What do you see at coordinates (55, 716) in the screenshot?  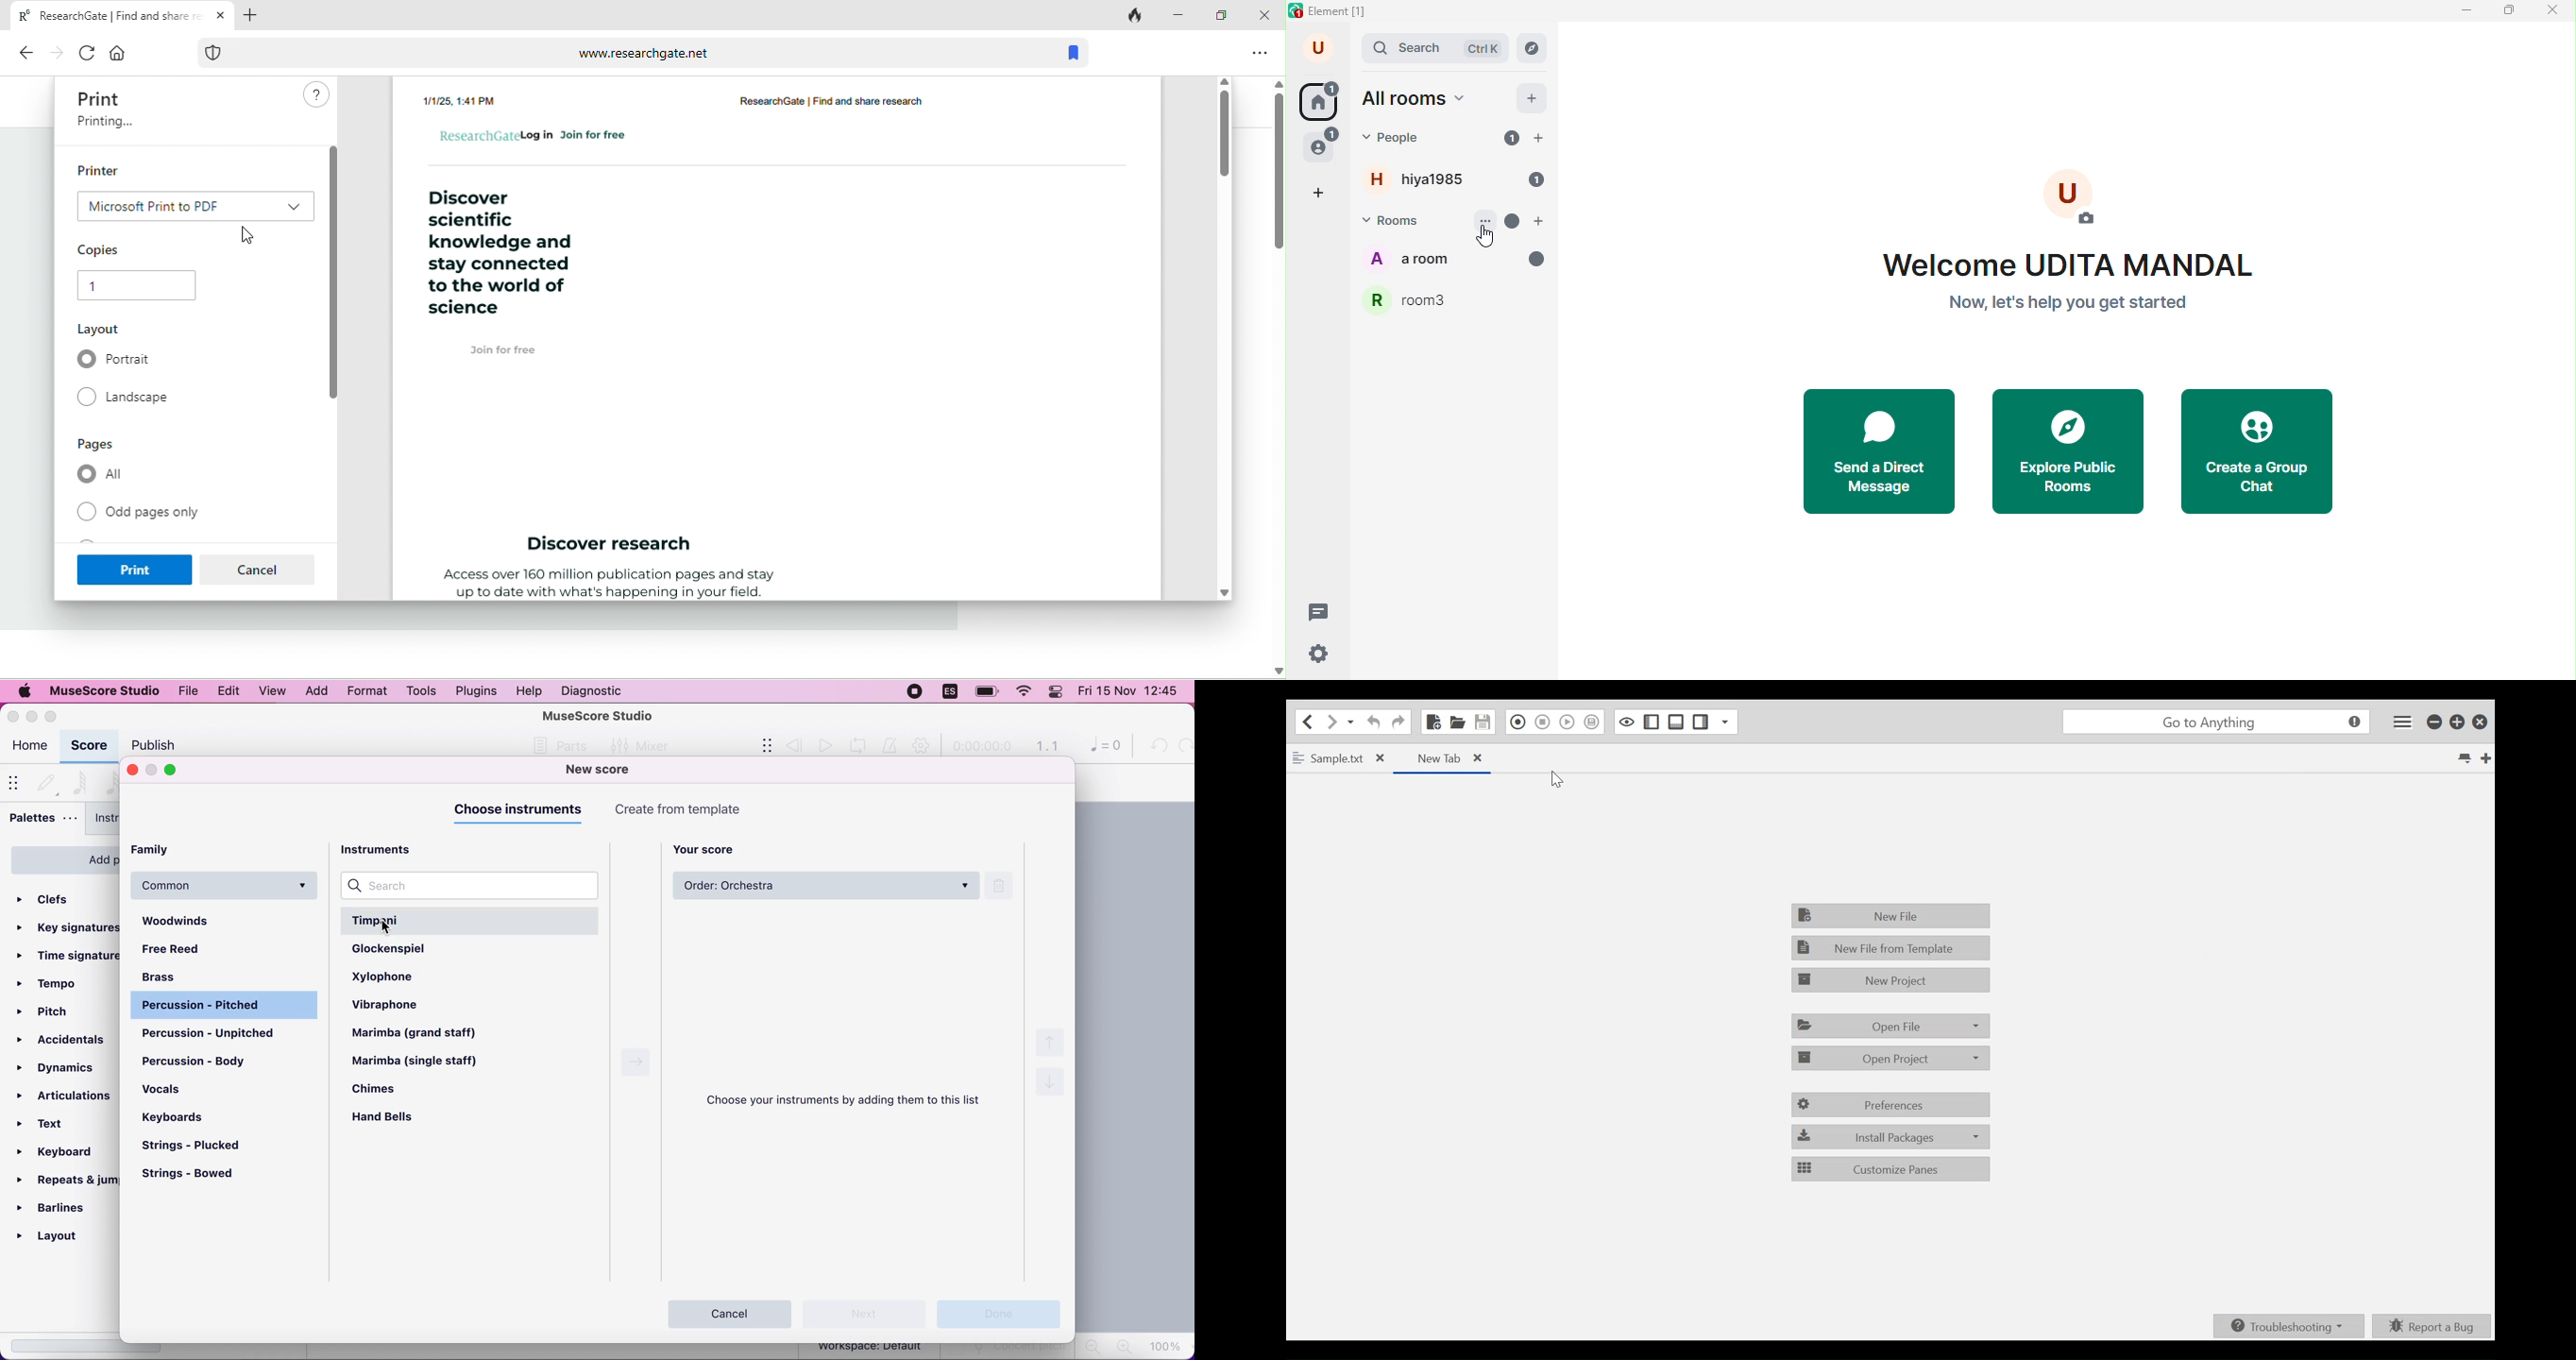 I see `maximize` at bounding box center [55, 716].